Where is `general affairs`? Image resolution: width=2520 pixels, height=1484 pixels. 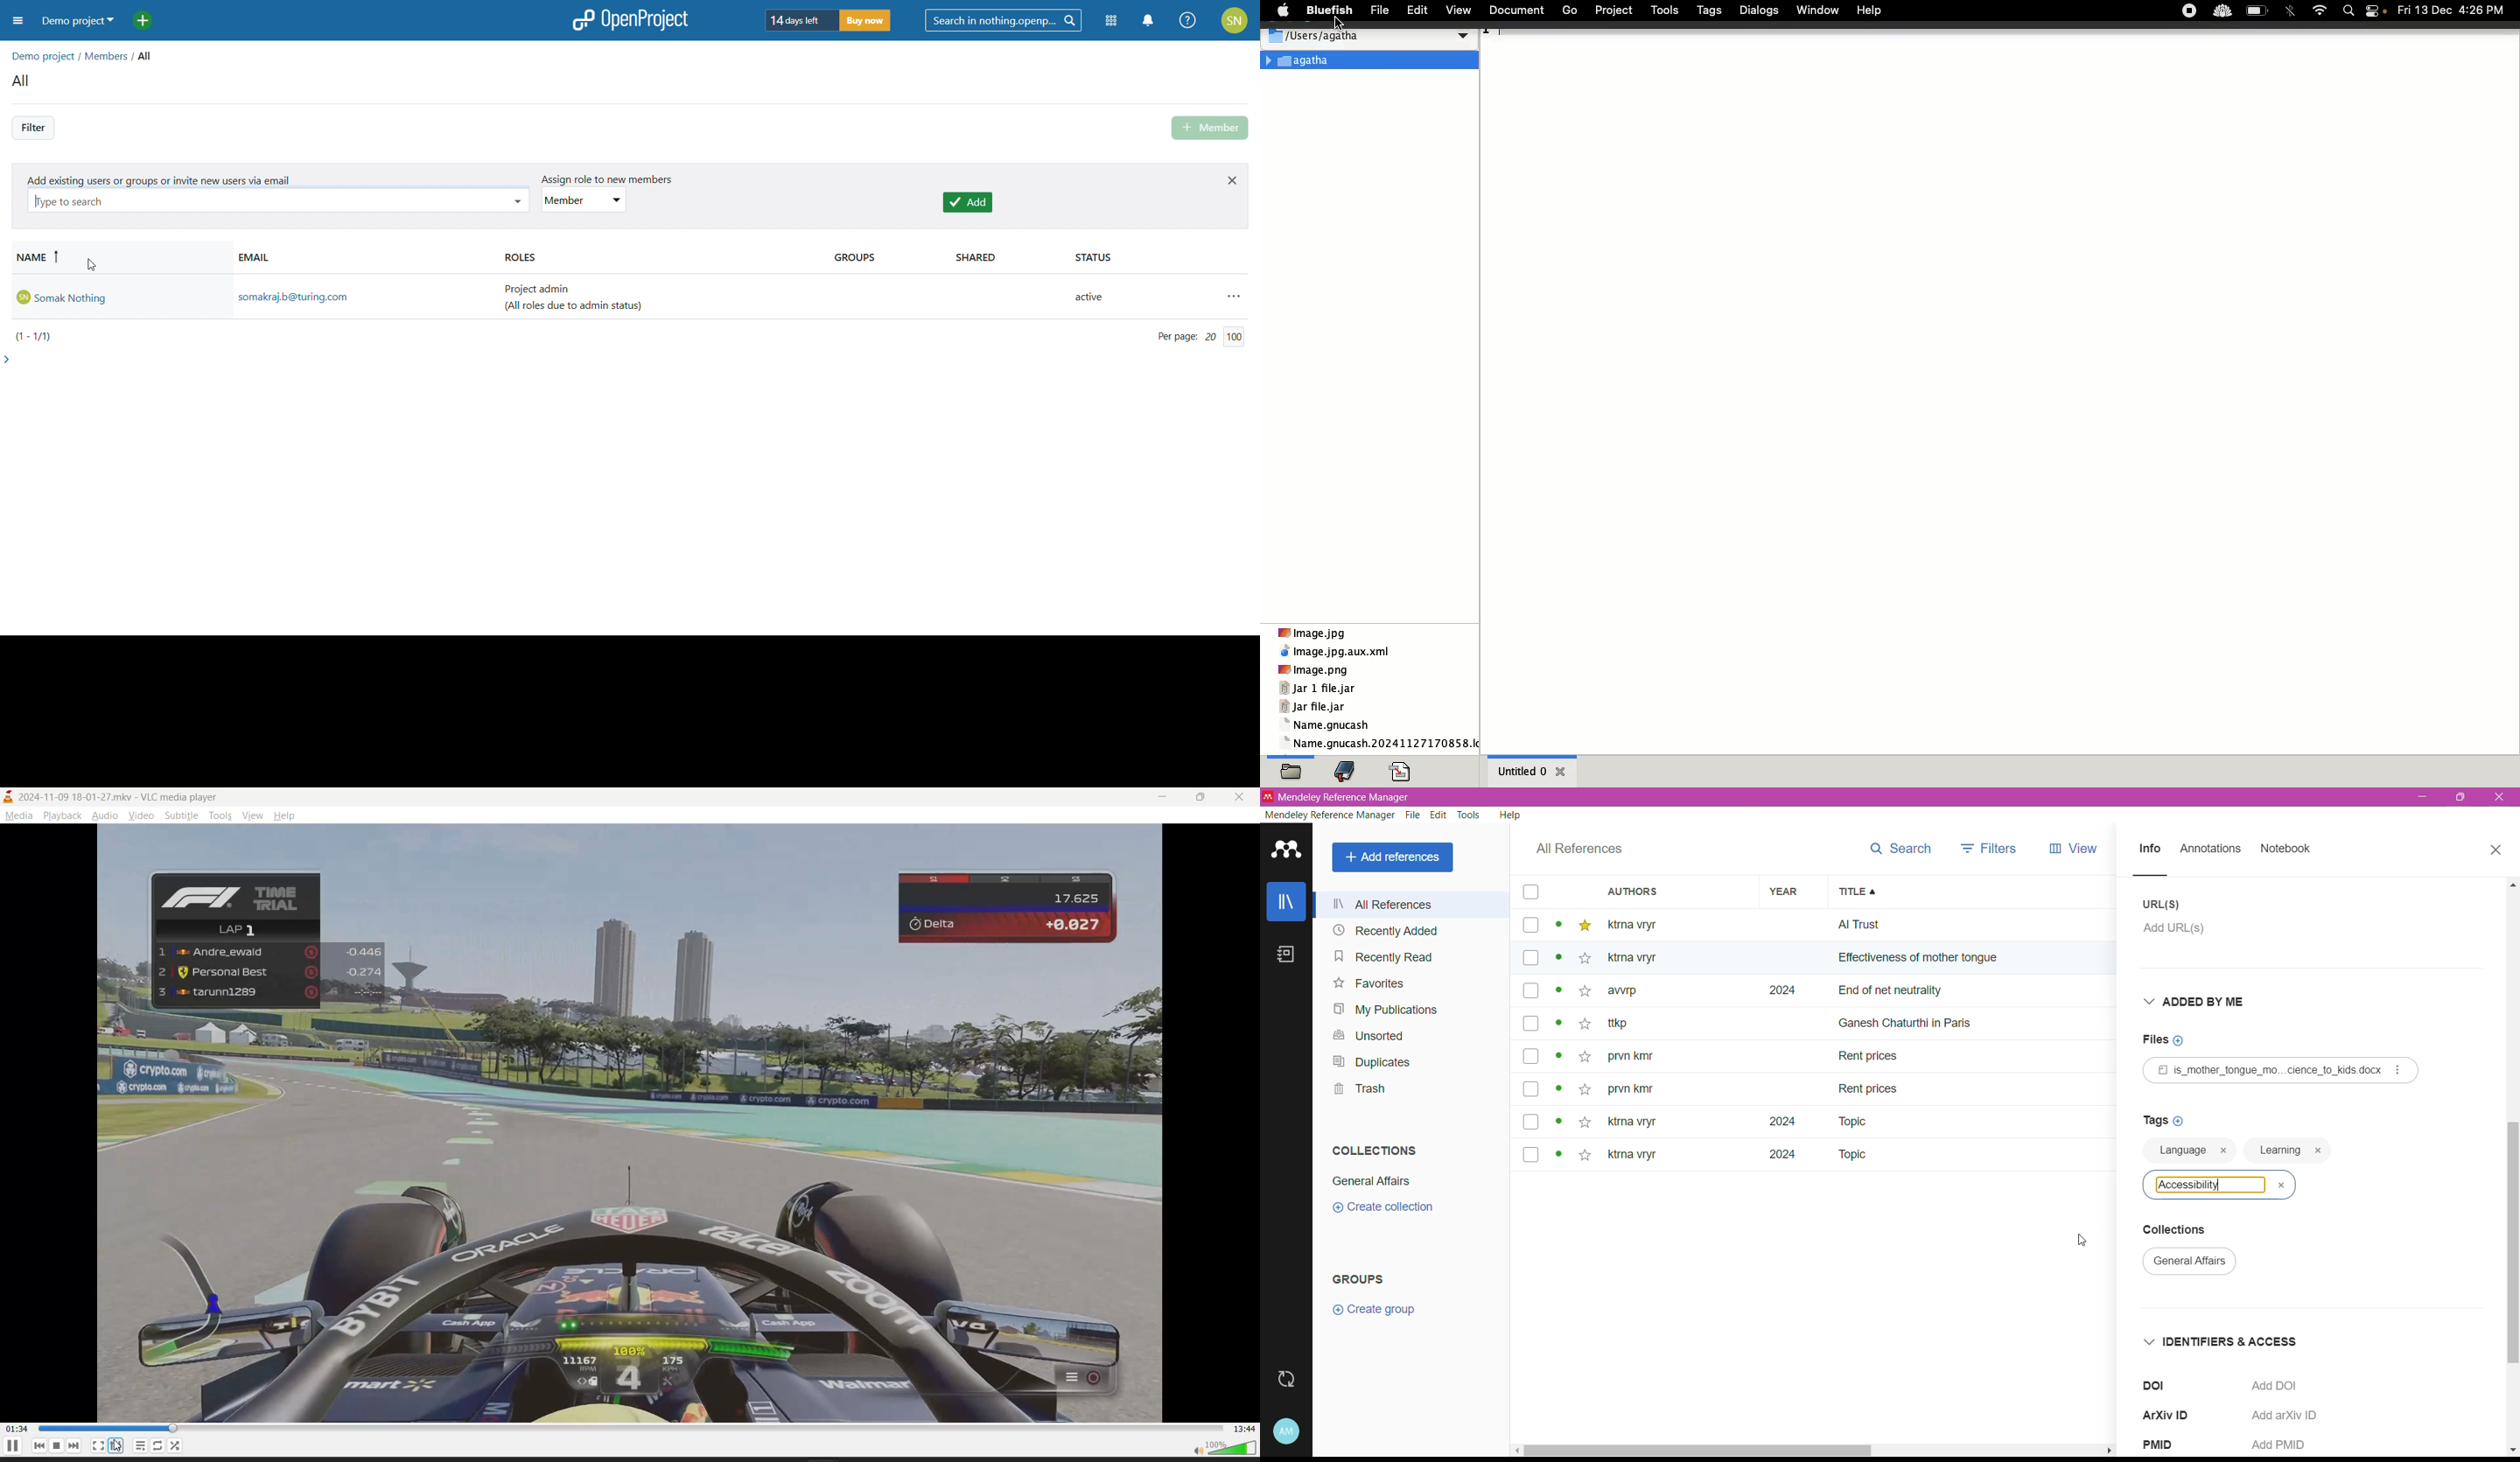 general affairs is located at coordinates (2196, 1264).